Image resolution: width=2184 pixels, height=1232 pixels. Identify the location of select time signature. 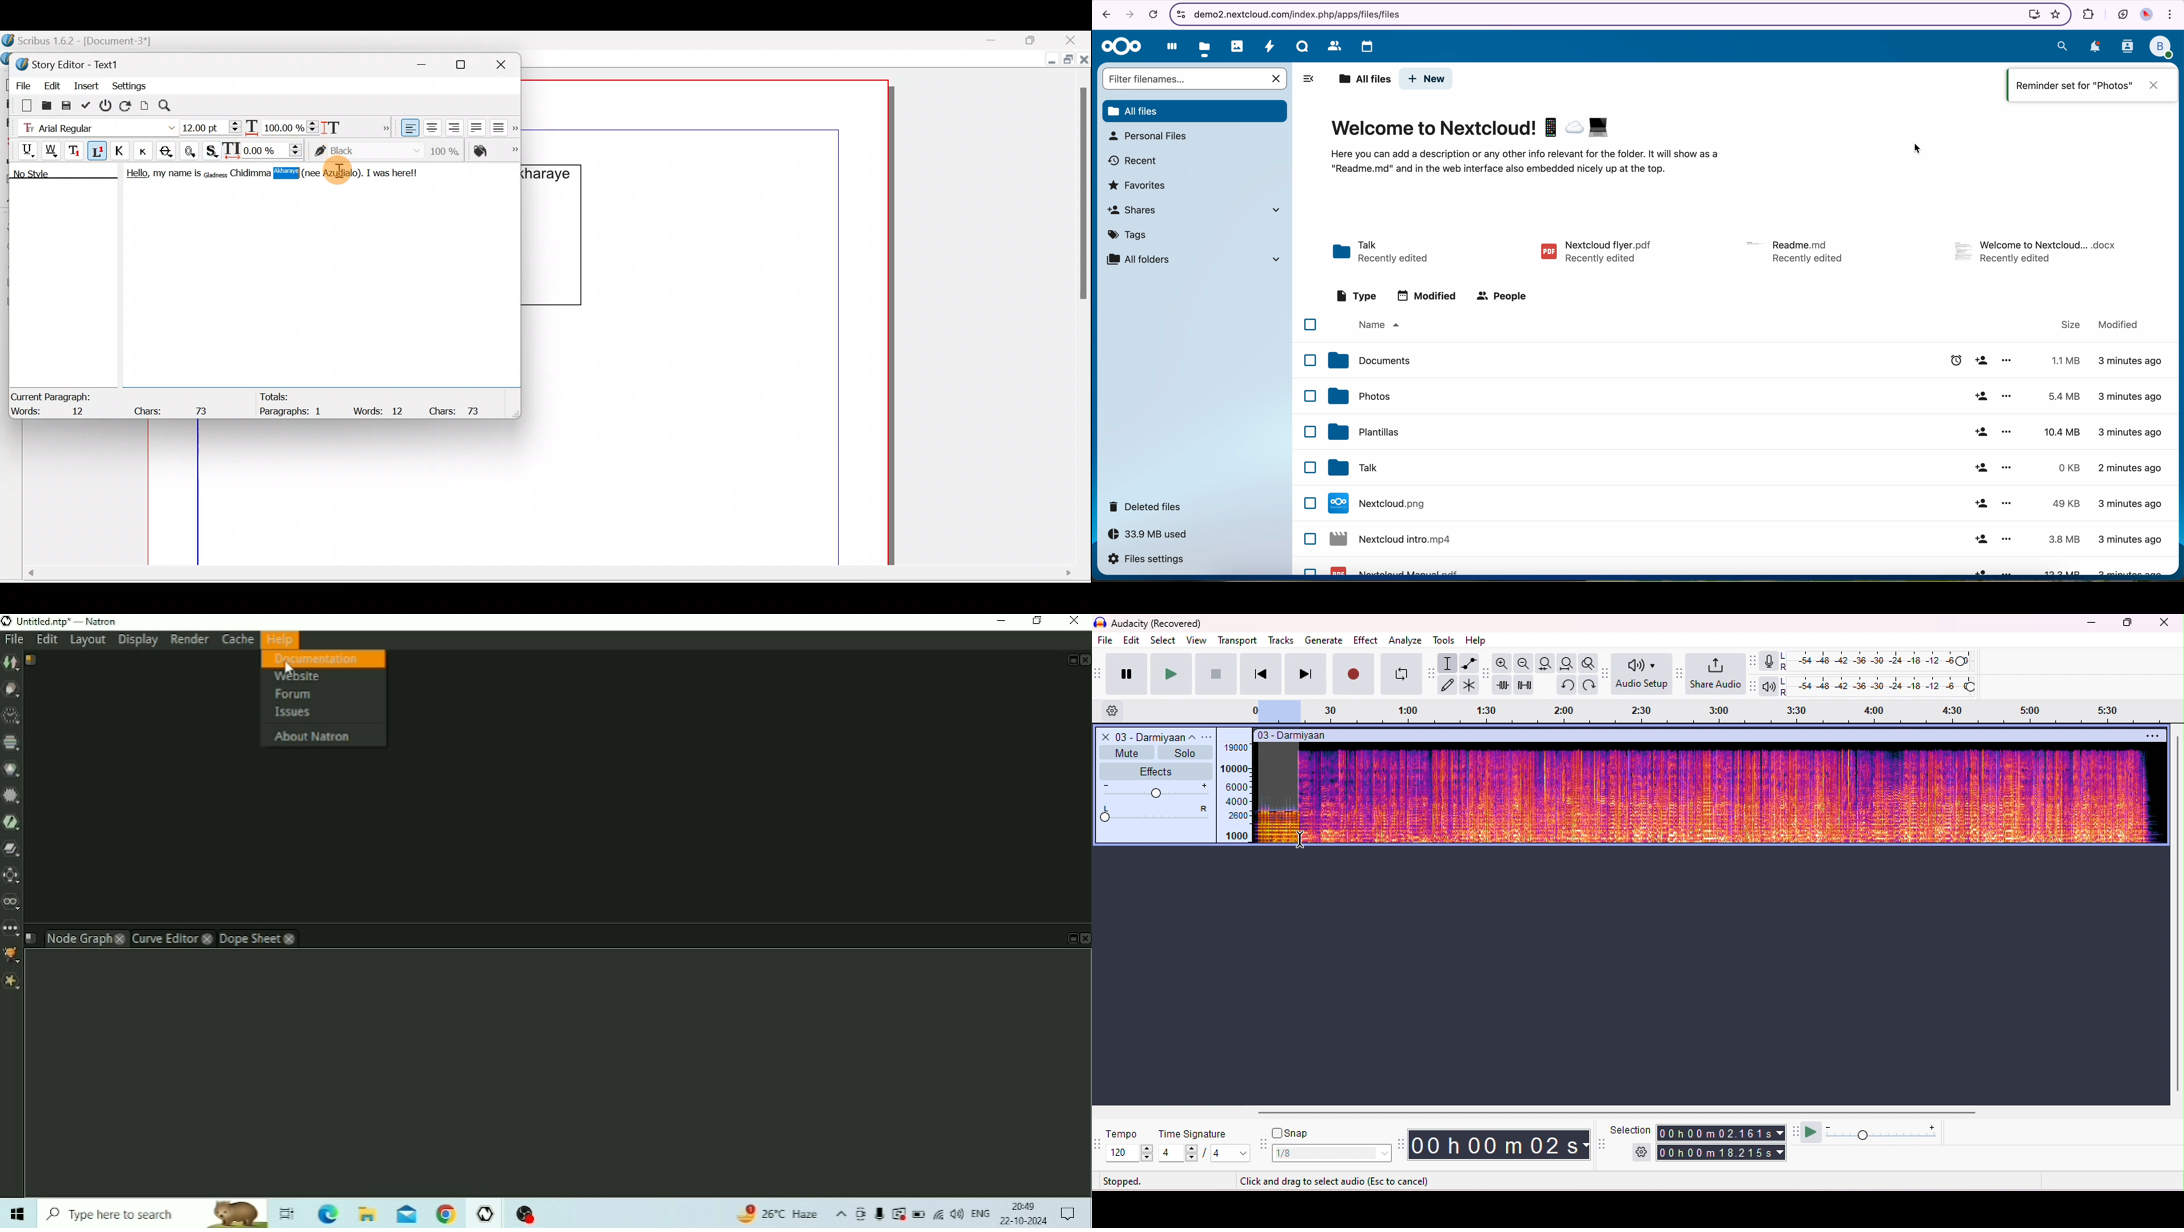
(1203, 1154).